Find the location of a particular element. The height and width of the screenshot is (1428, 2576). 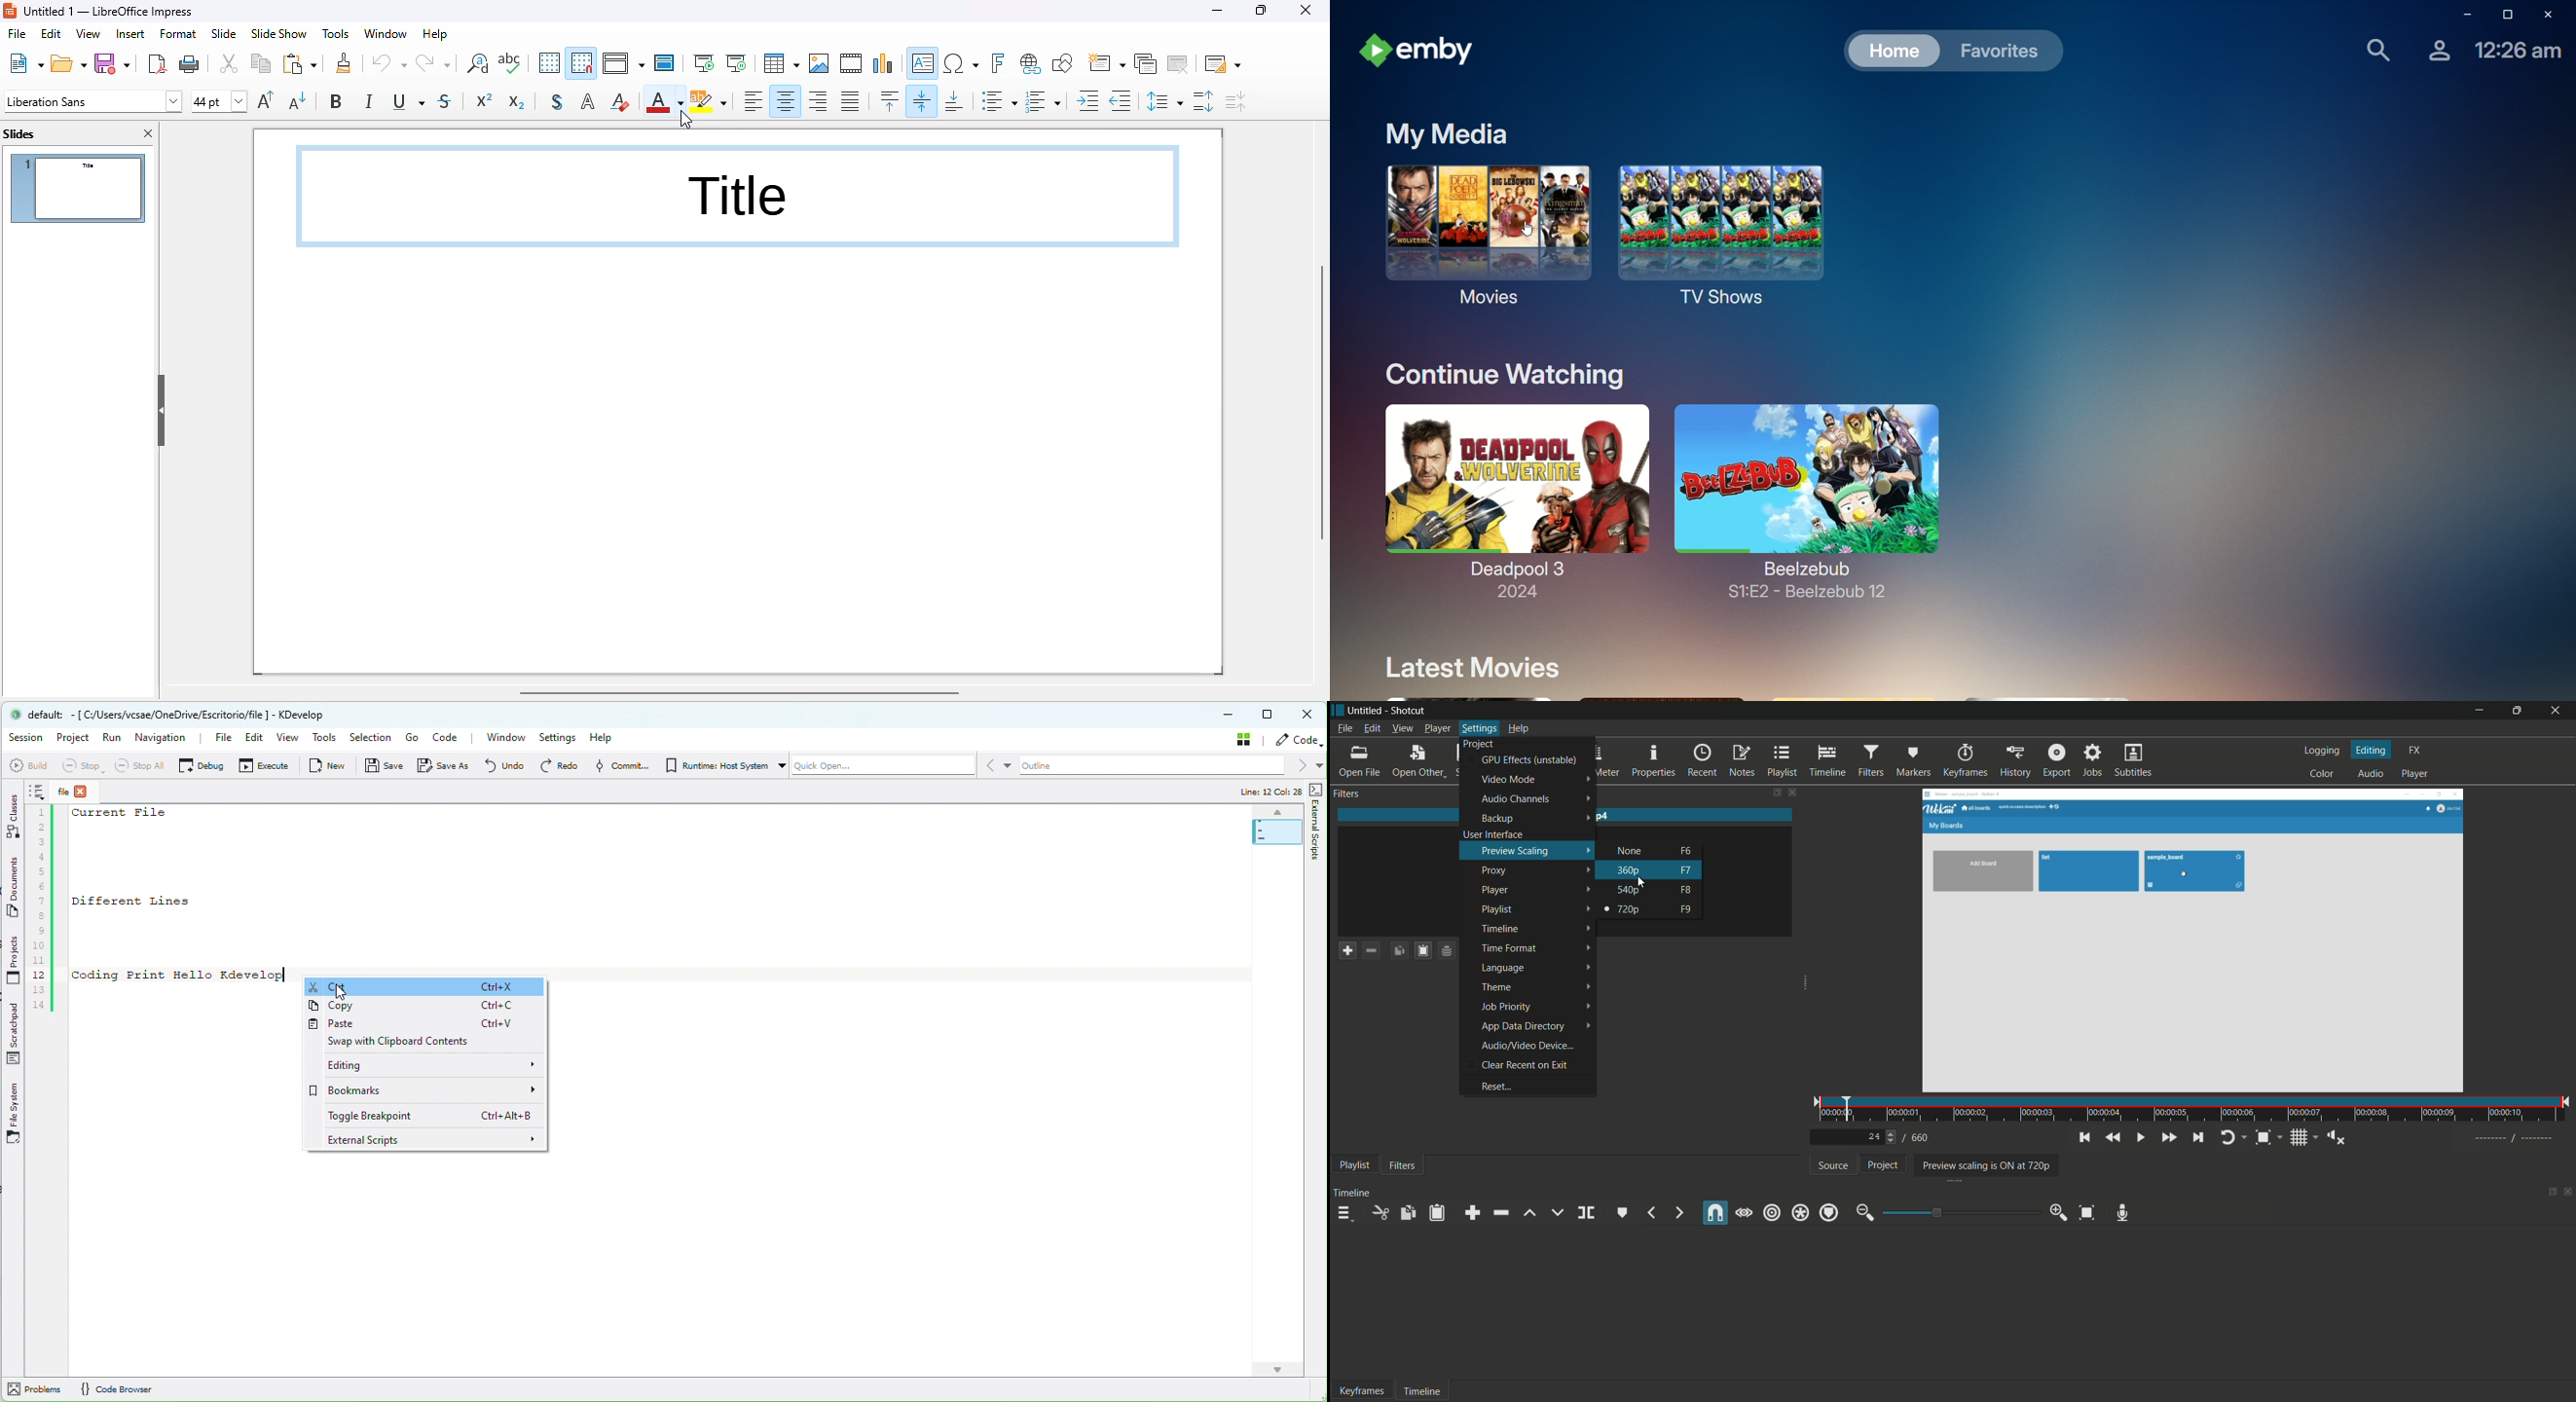

maximize is located at coordinates (1262, 11).